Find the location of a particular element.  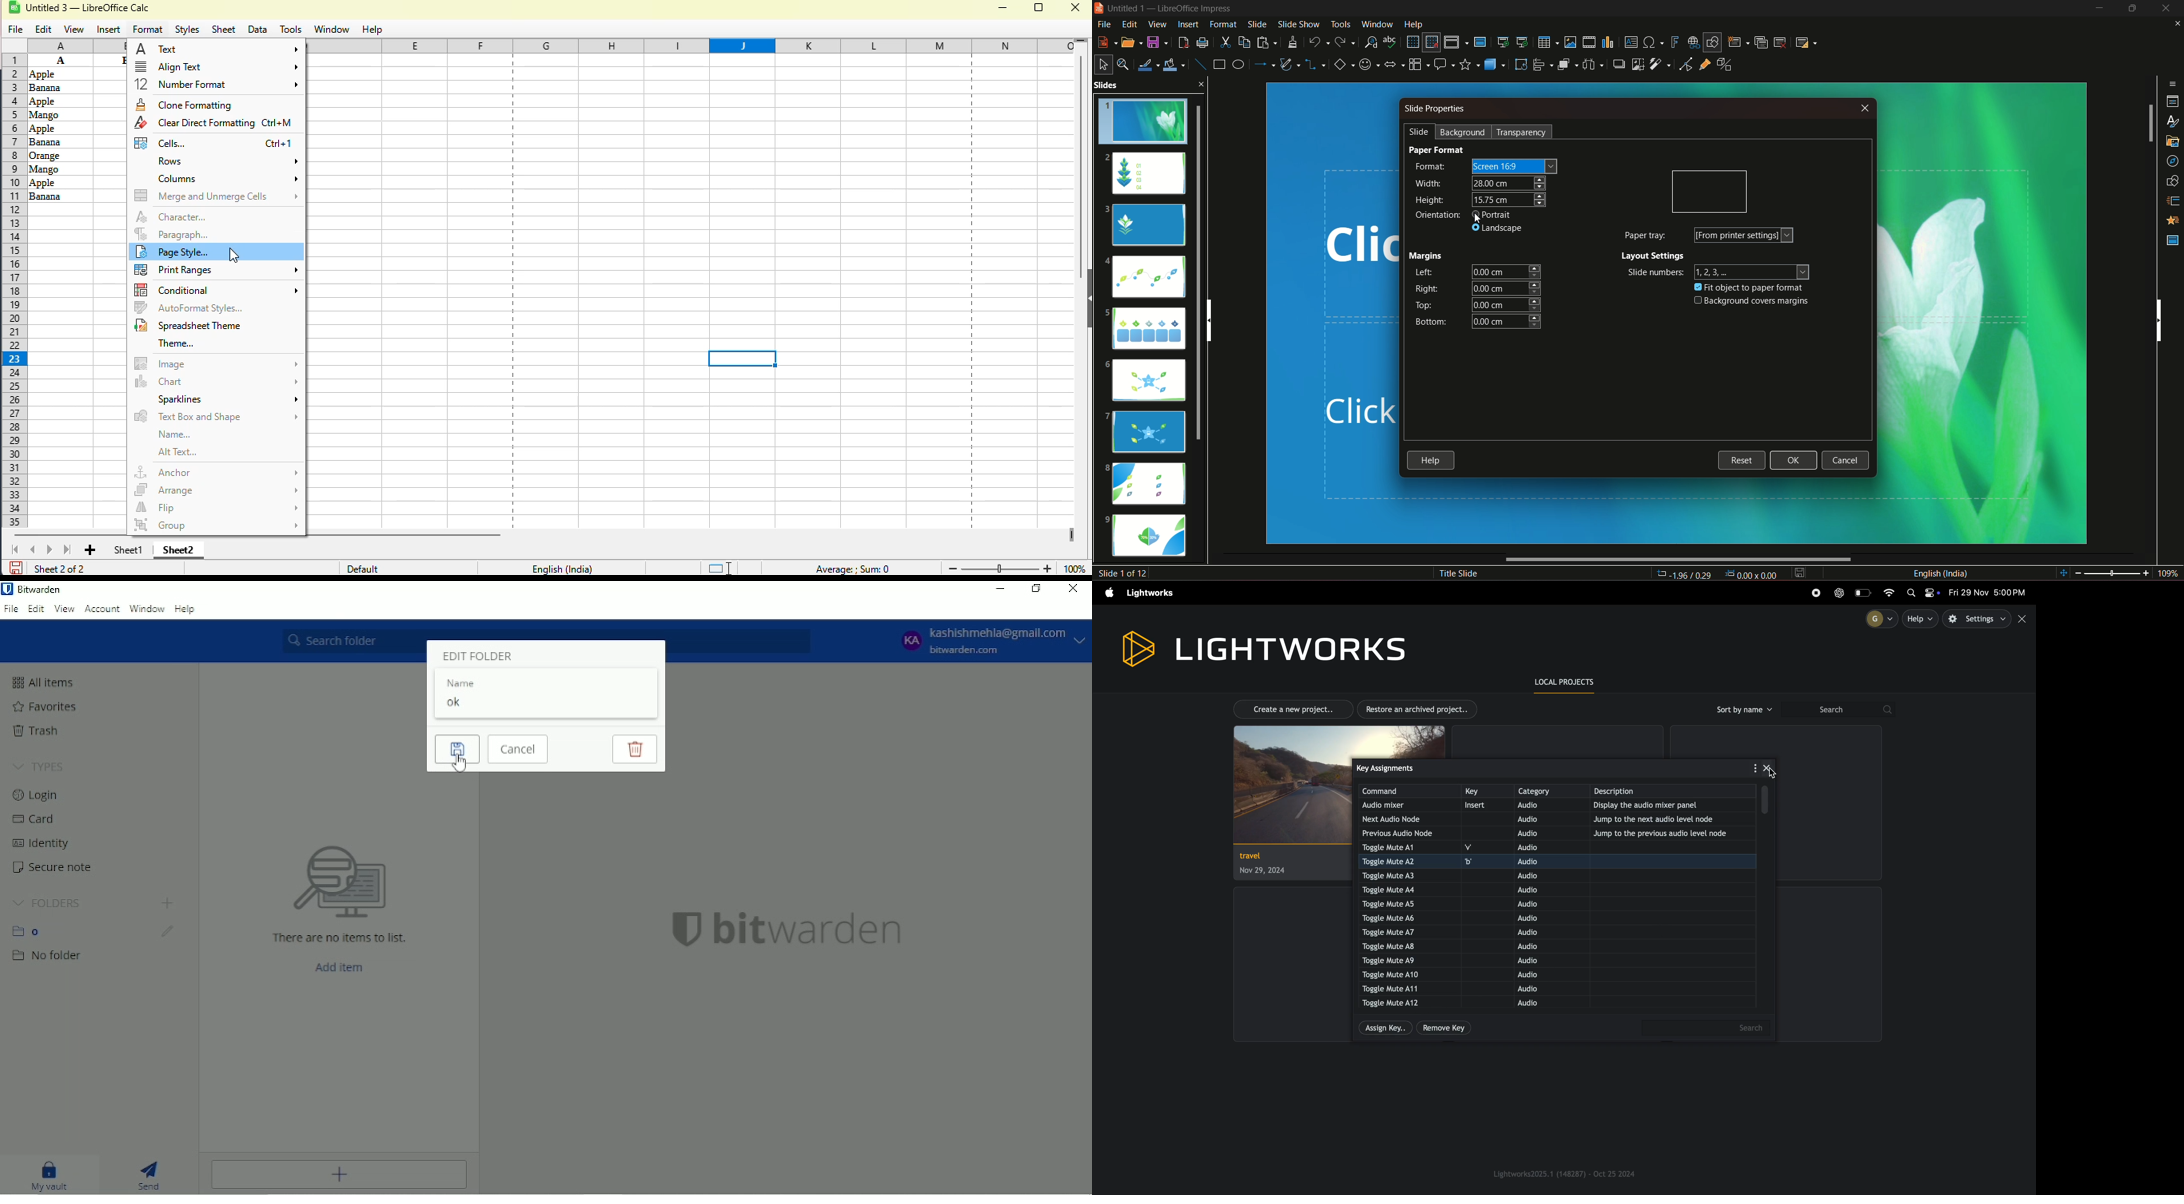

symbol shapes is located at coordinates (1369, 64).